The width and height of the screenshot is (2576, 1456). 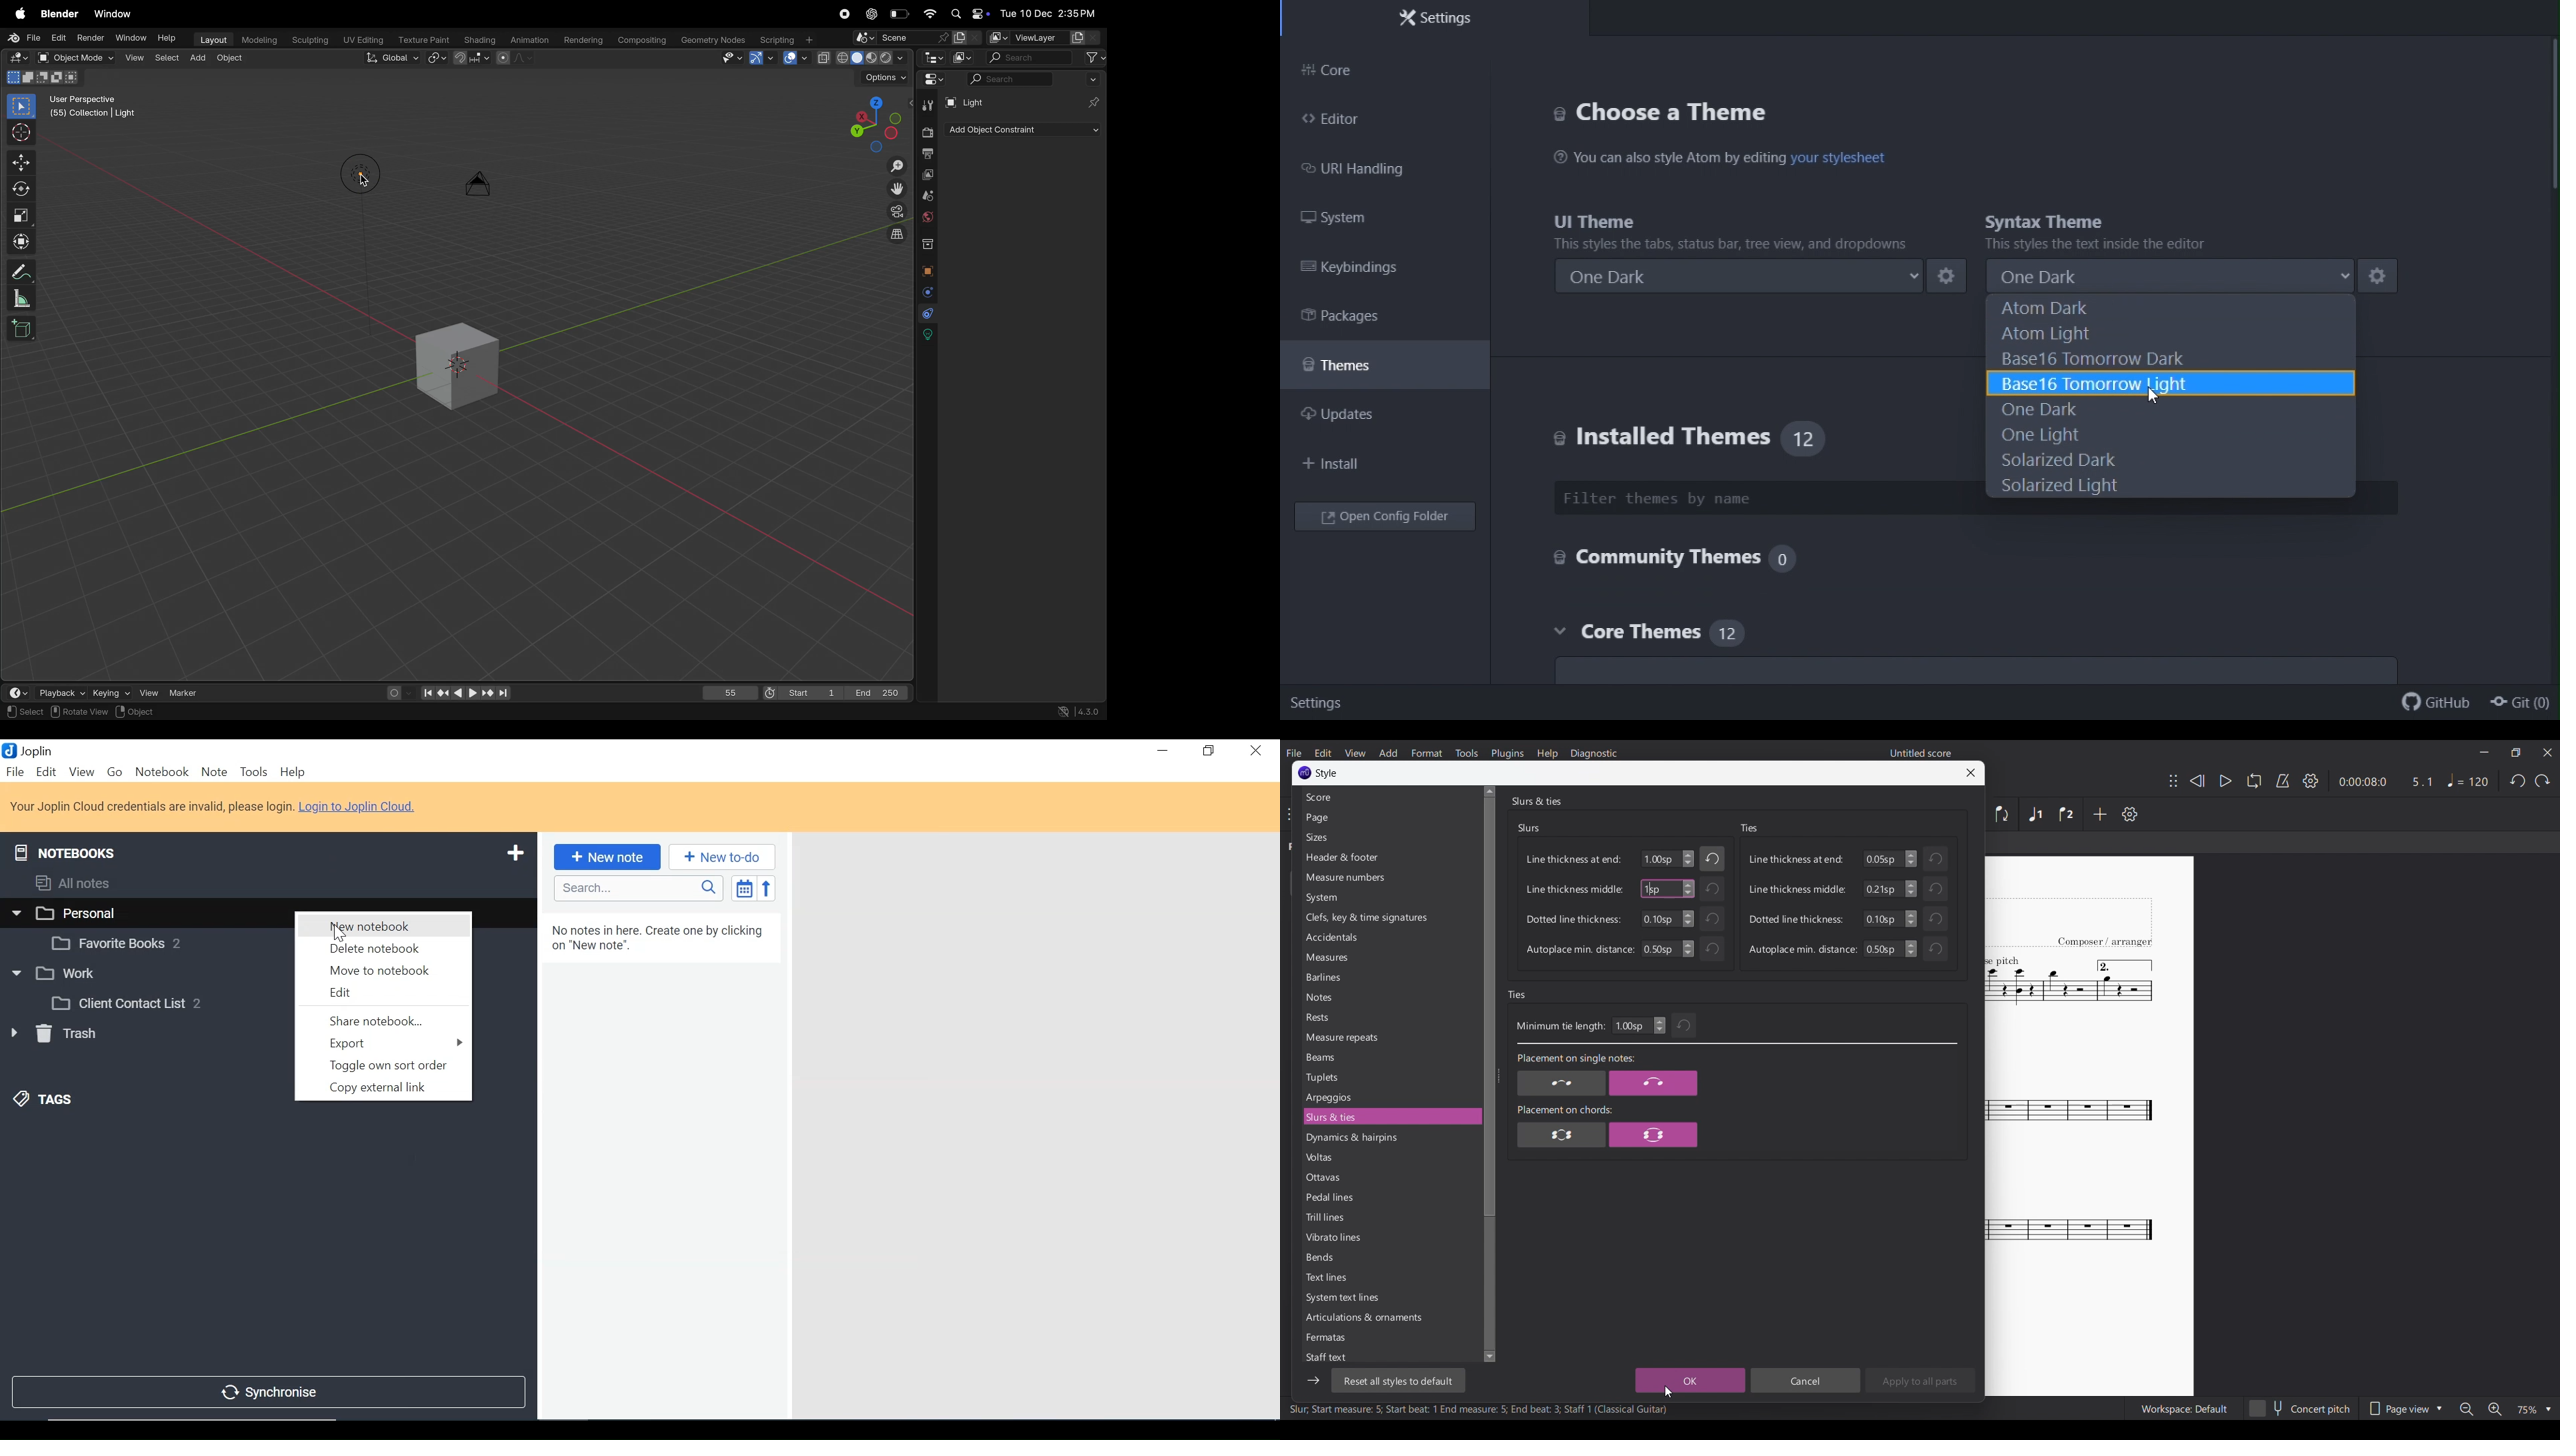 What do you see at coordinates (161, 773) in the screenshot?
I see `Notebook` at bounding box center [161, 773].